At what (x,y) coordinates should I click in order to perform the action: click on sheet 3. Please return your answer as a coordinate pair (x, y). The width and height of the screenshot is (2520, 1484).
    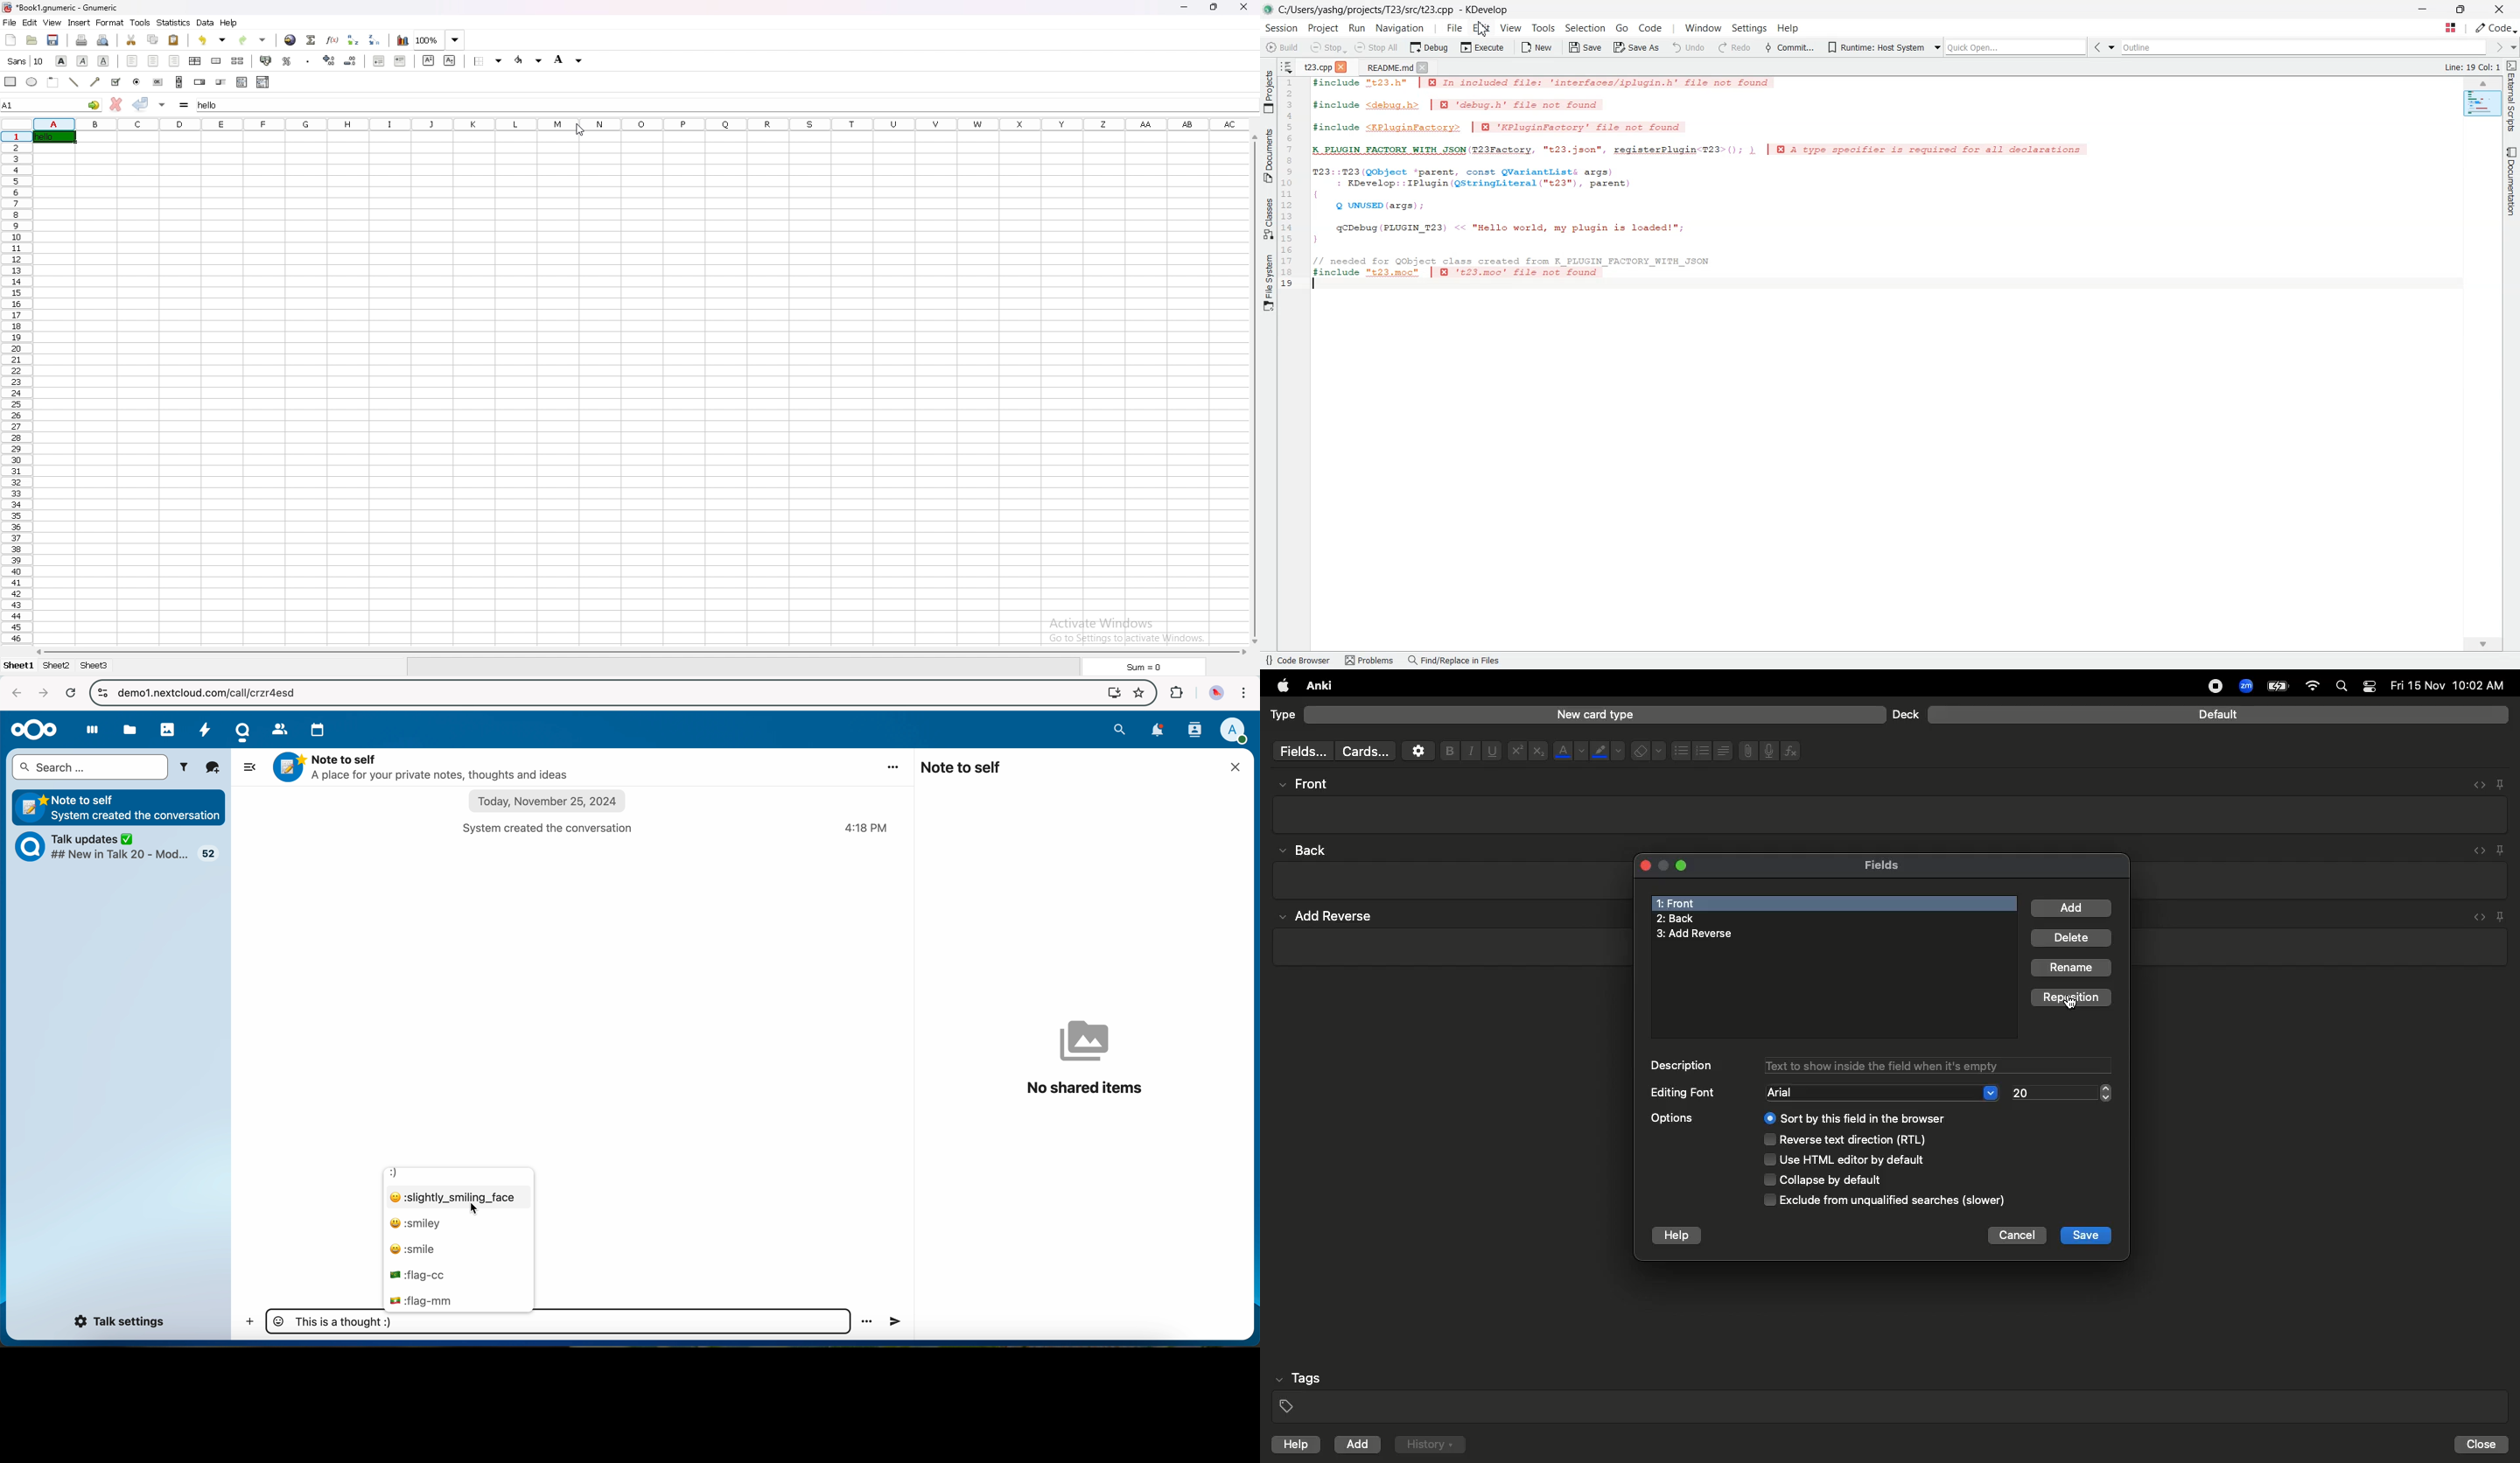
    Looking at the image, I should click on (94, 665).